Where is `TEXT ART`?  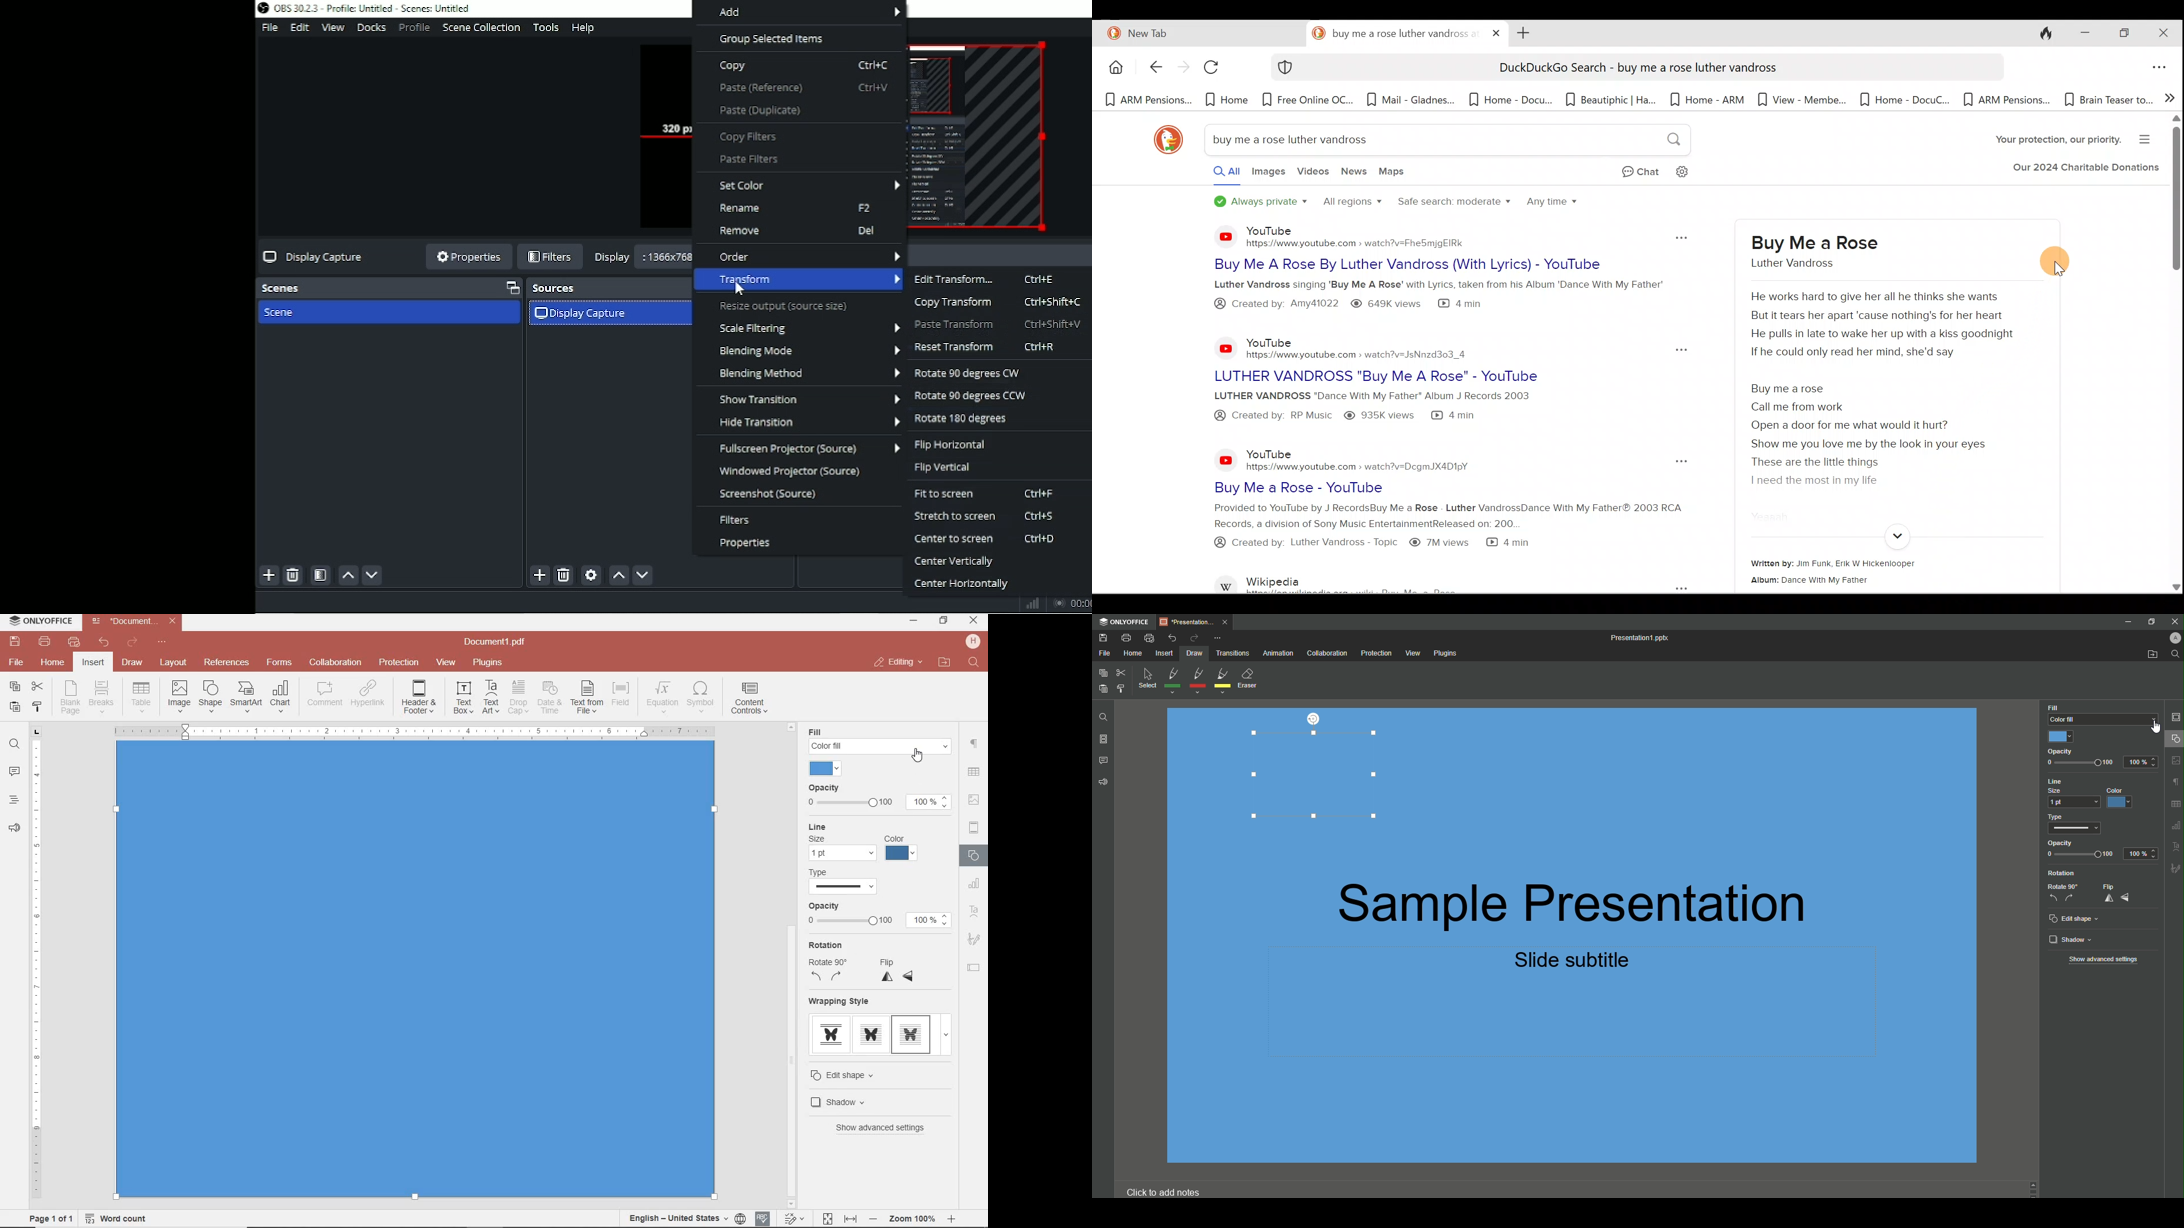
TEXT ART is located at coordinates (975, 913).